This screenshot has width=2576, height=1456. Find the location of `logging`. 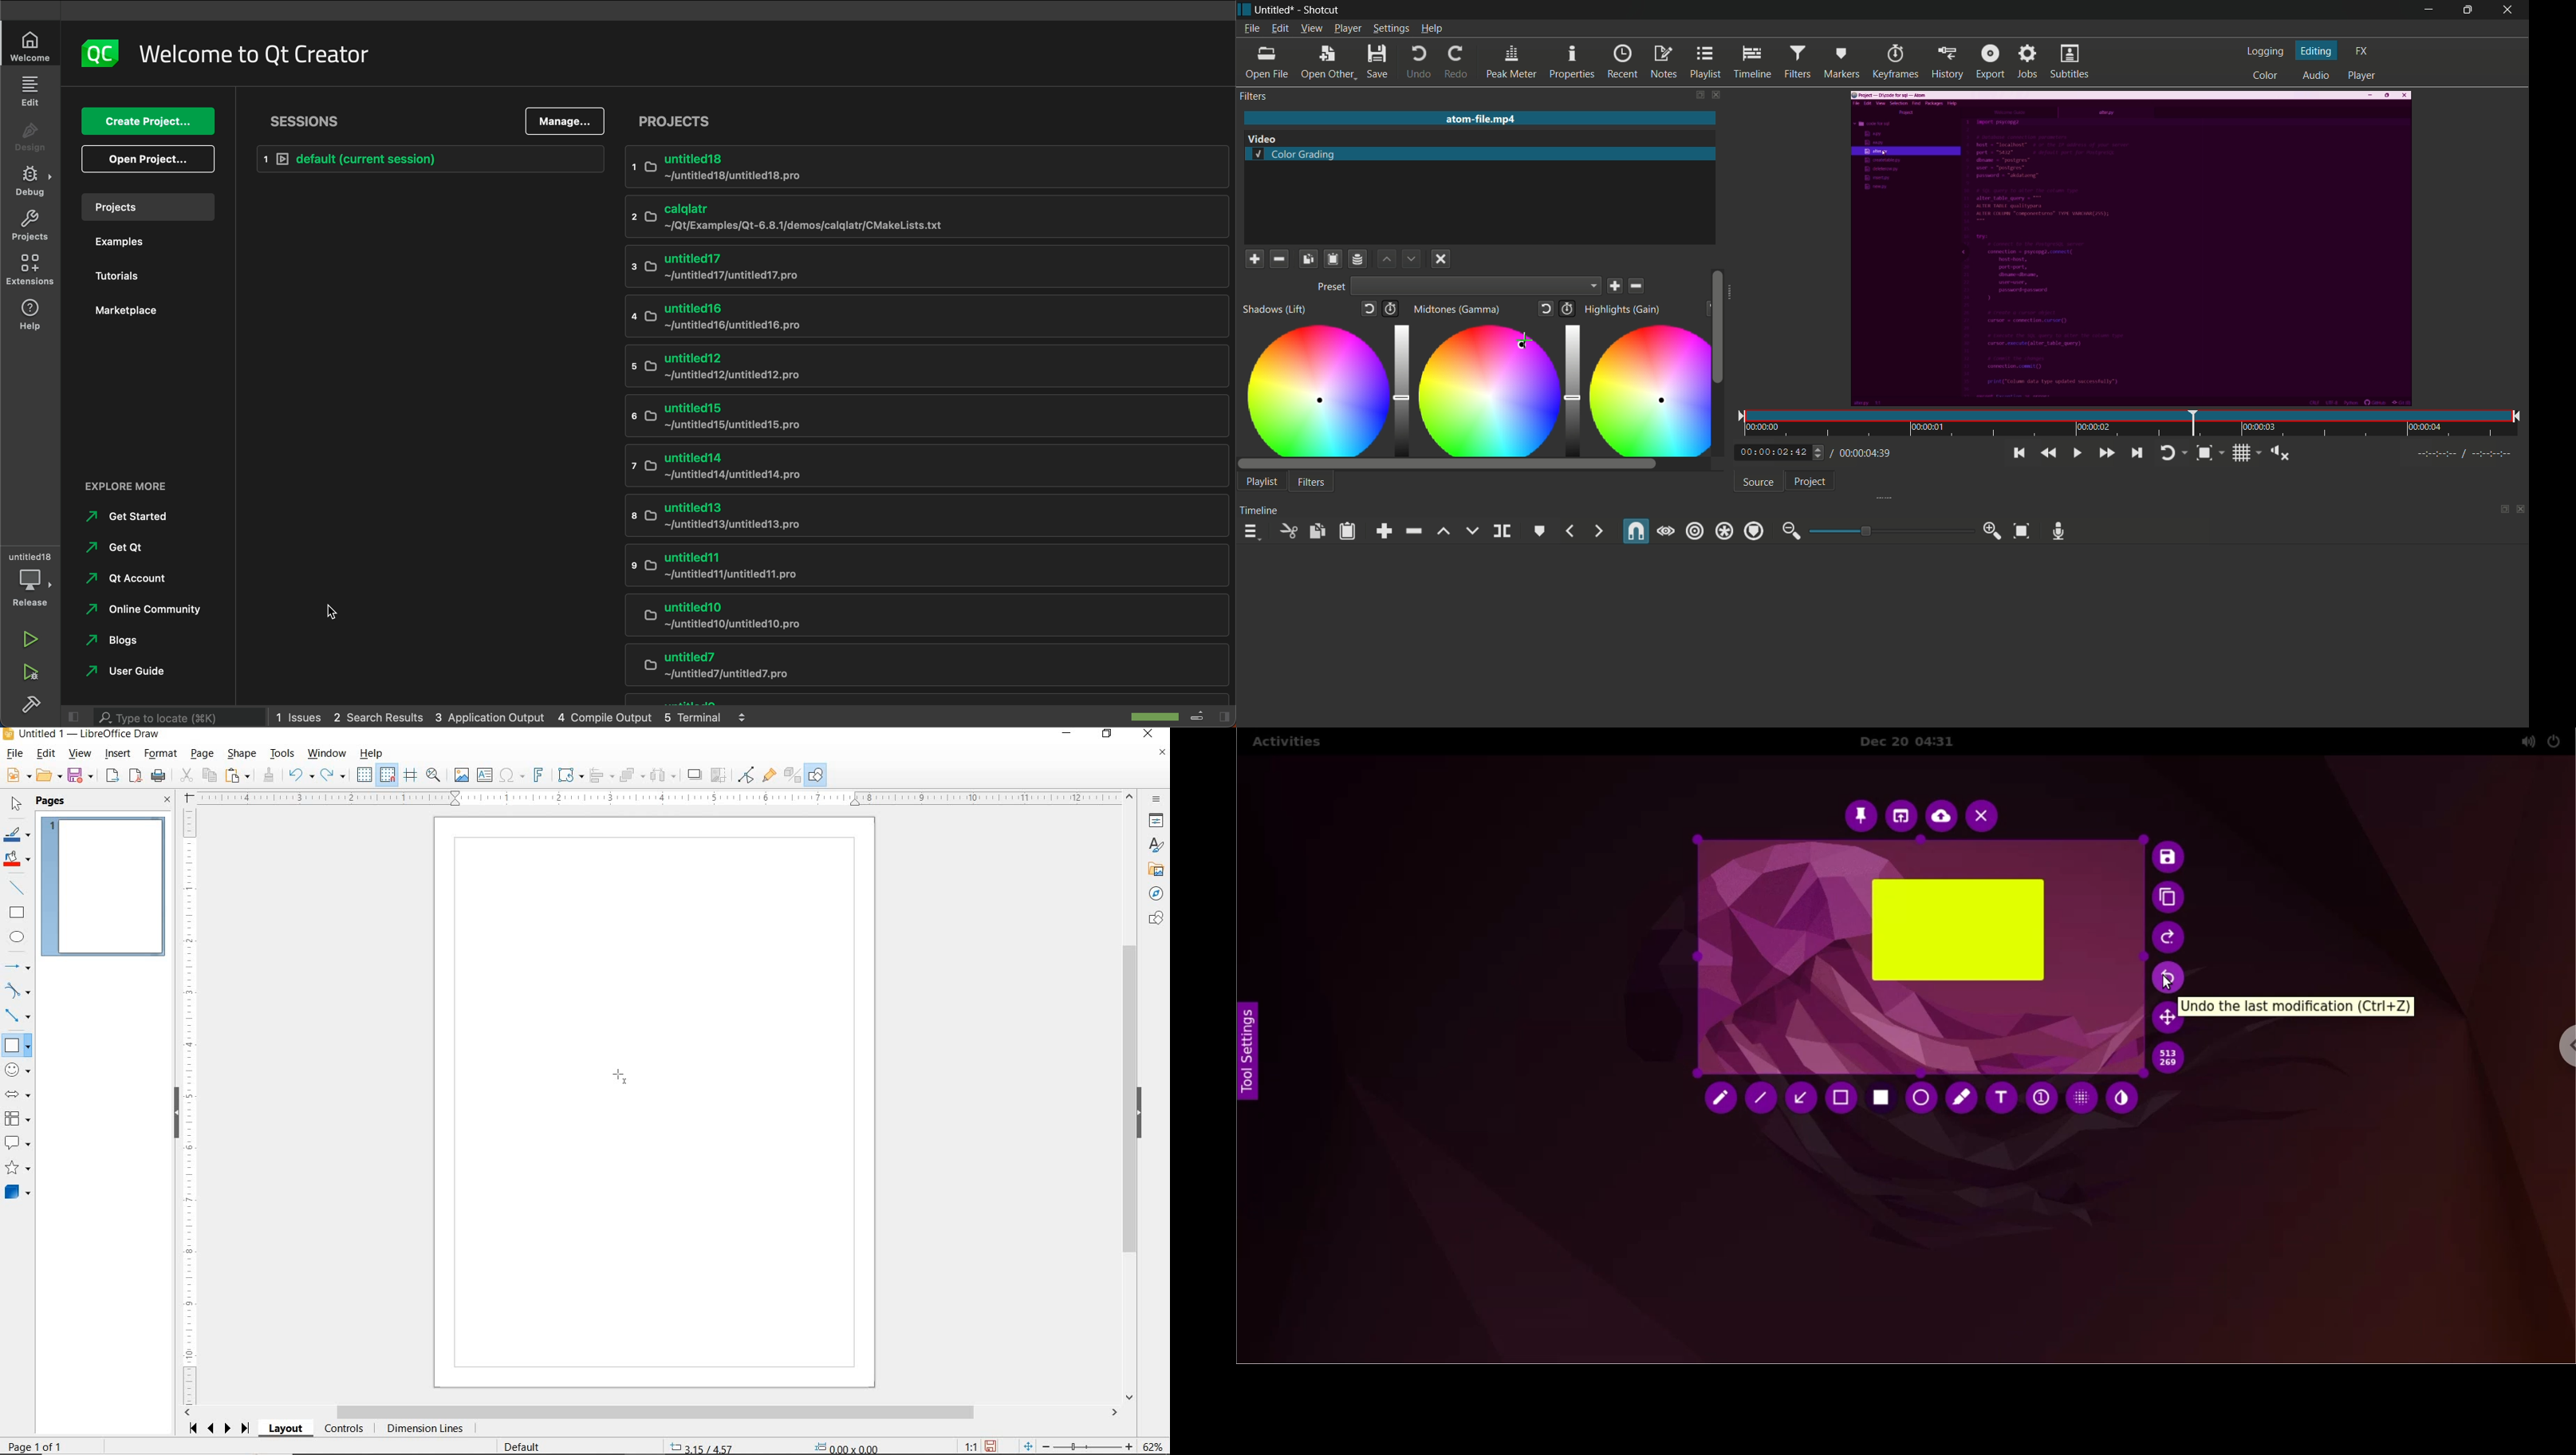

logging is located at coordinates (2265, 53).